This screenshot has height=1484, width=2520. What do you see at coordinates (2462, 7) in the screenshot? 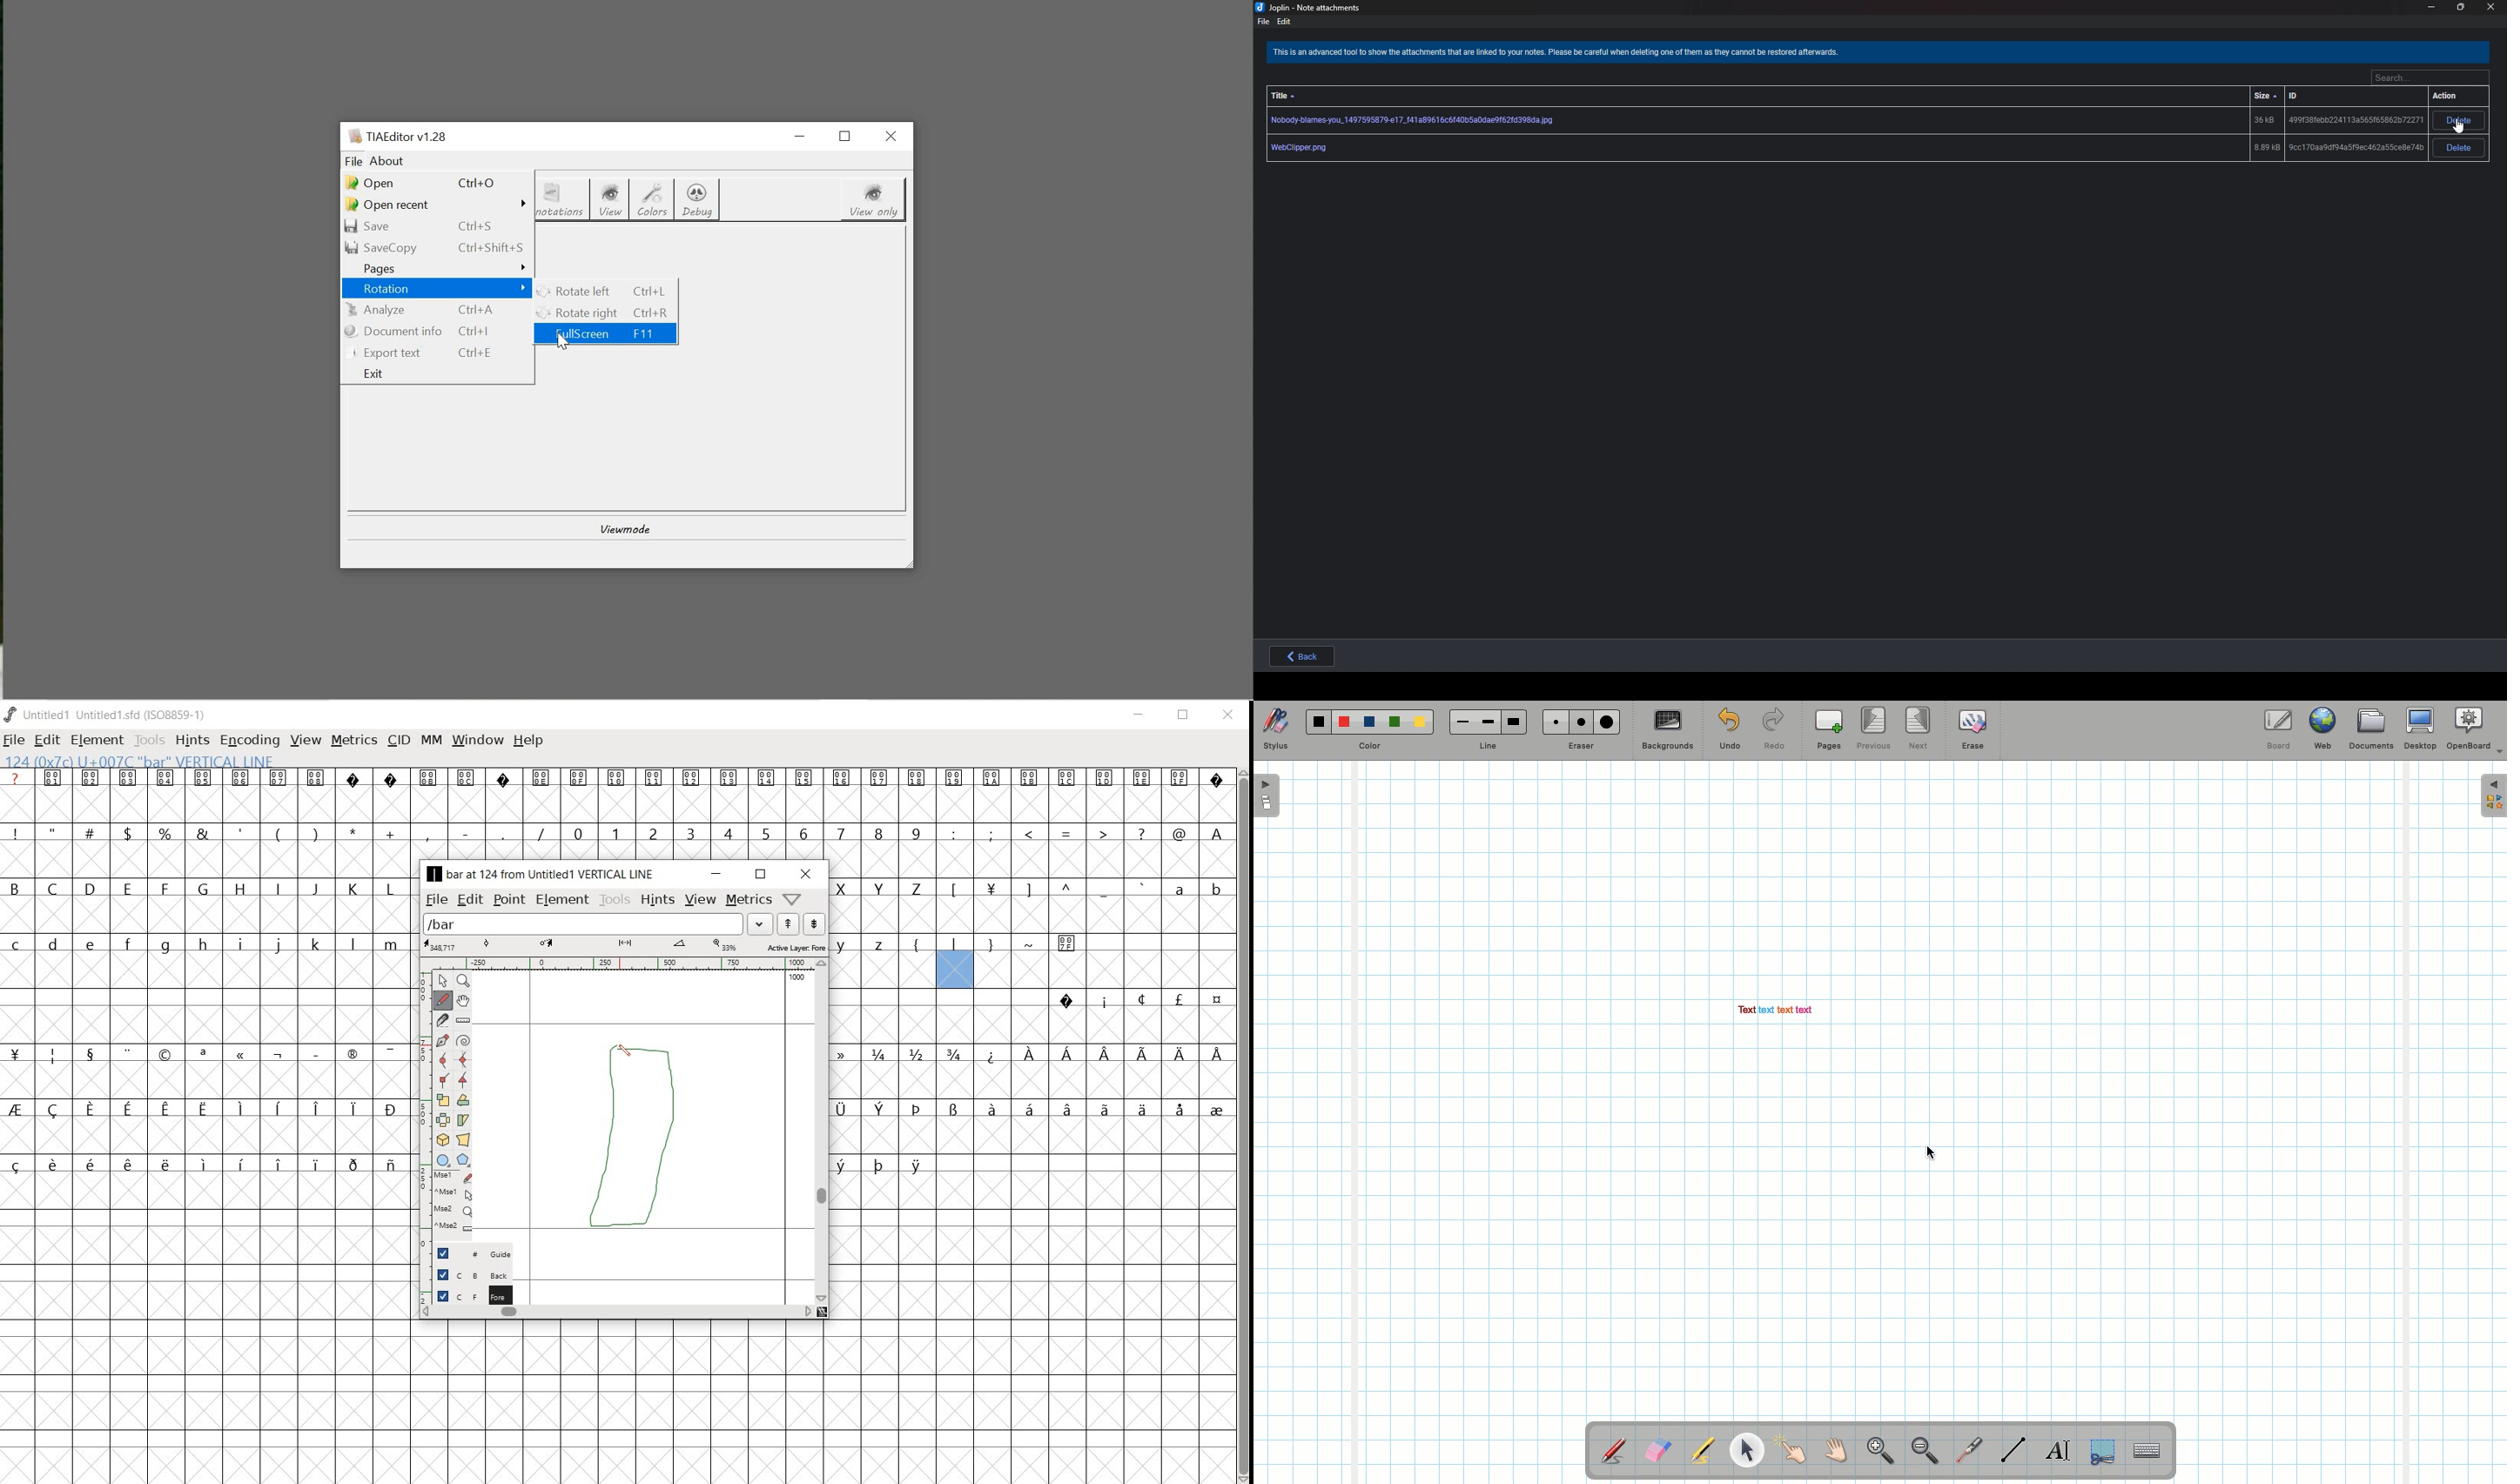
I see `Resize` at bounding box center [2462, 7].